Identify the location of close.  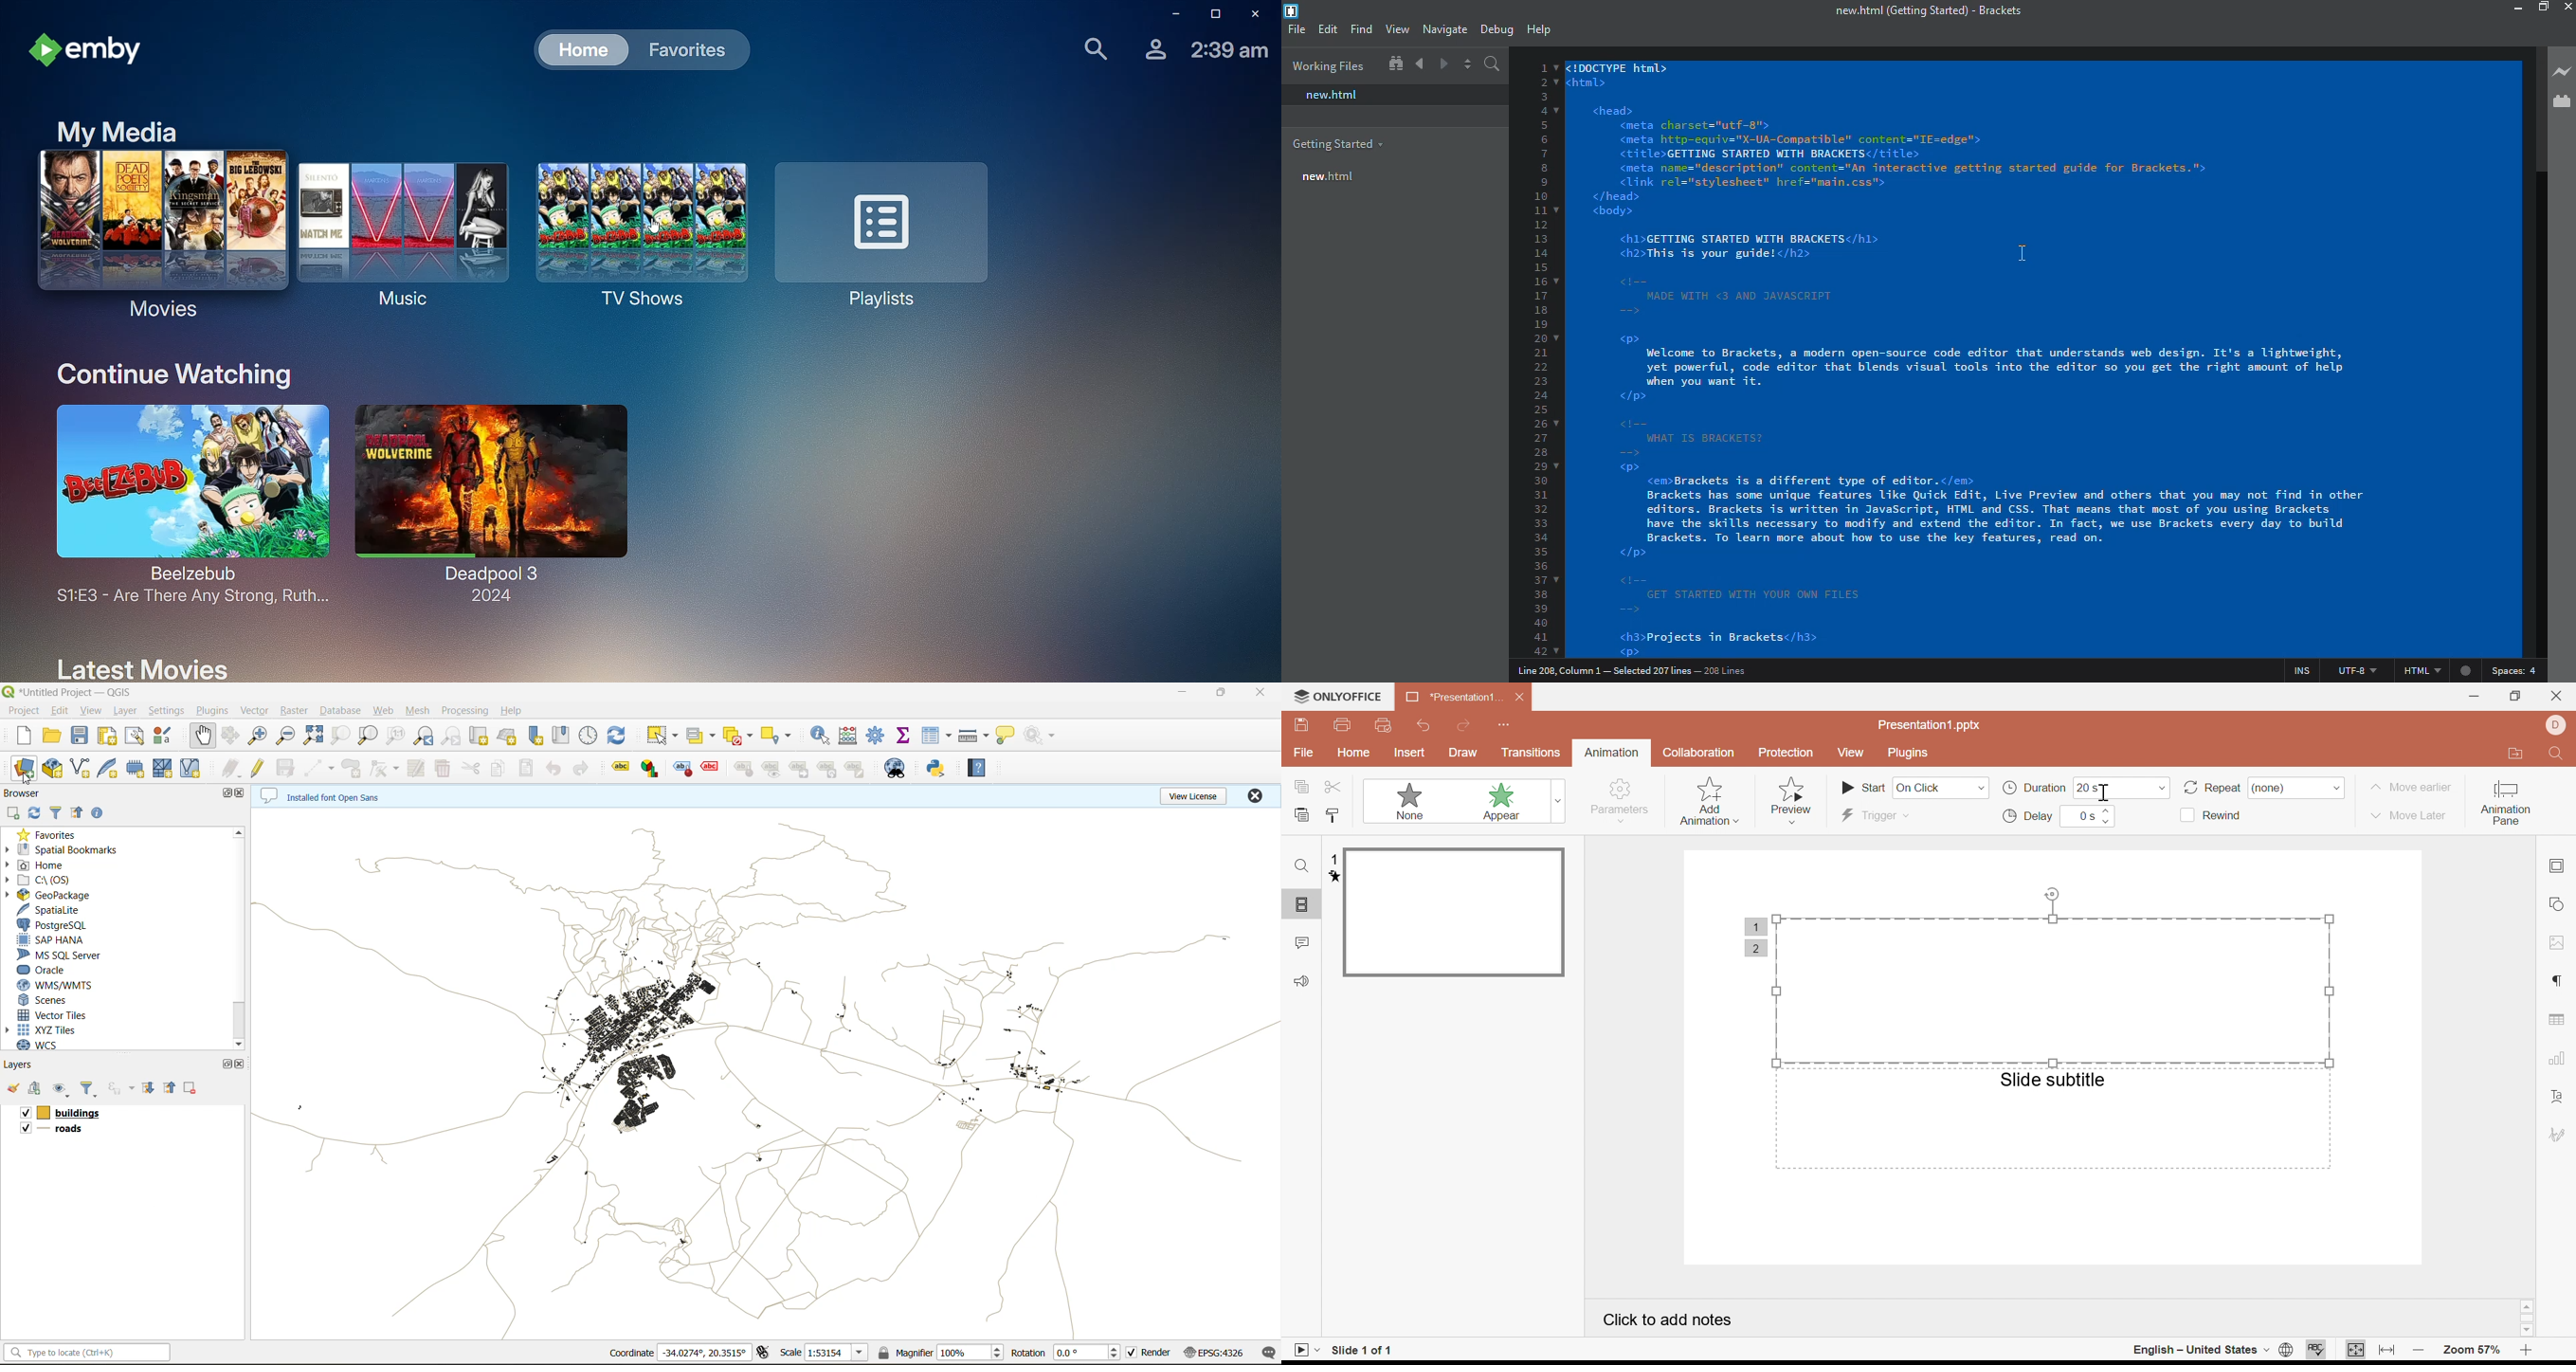
(2554, 695).